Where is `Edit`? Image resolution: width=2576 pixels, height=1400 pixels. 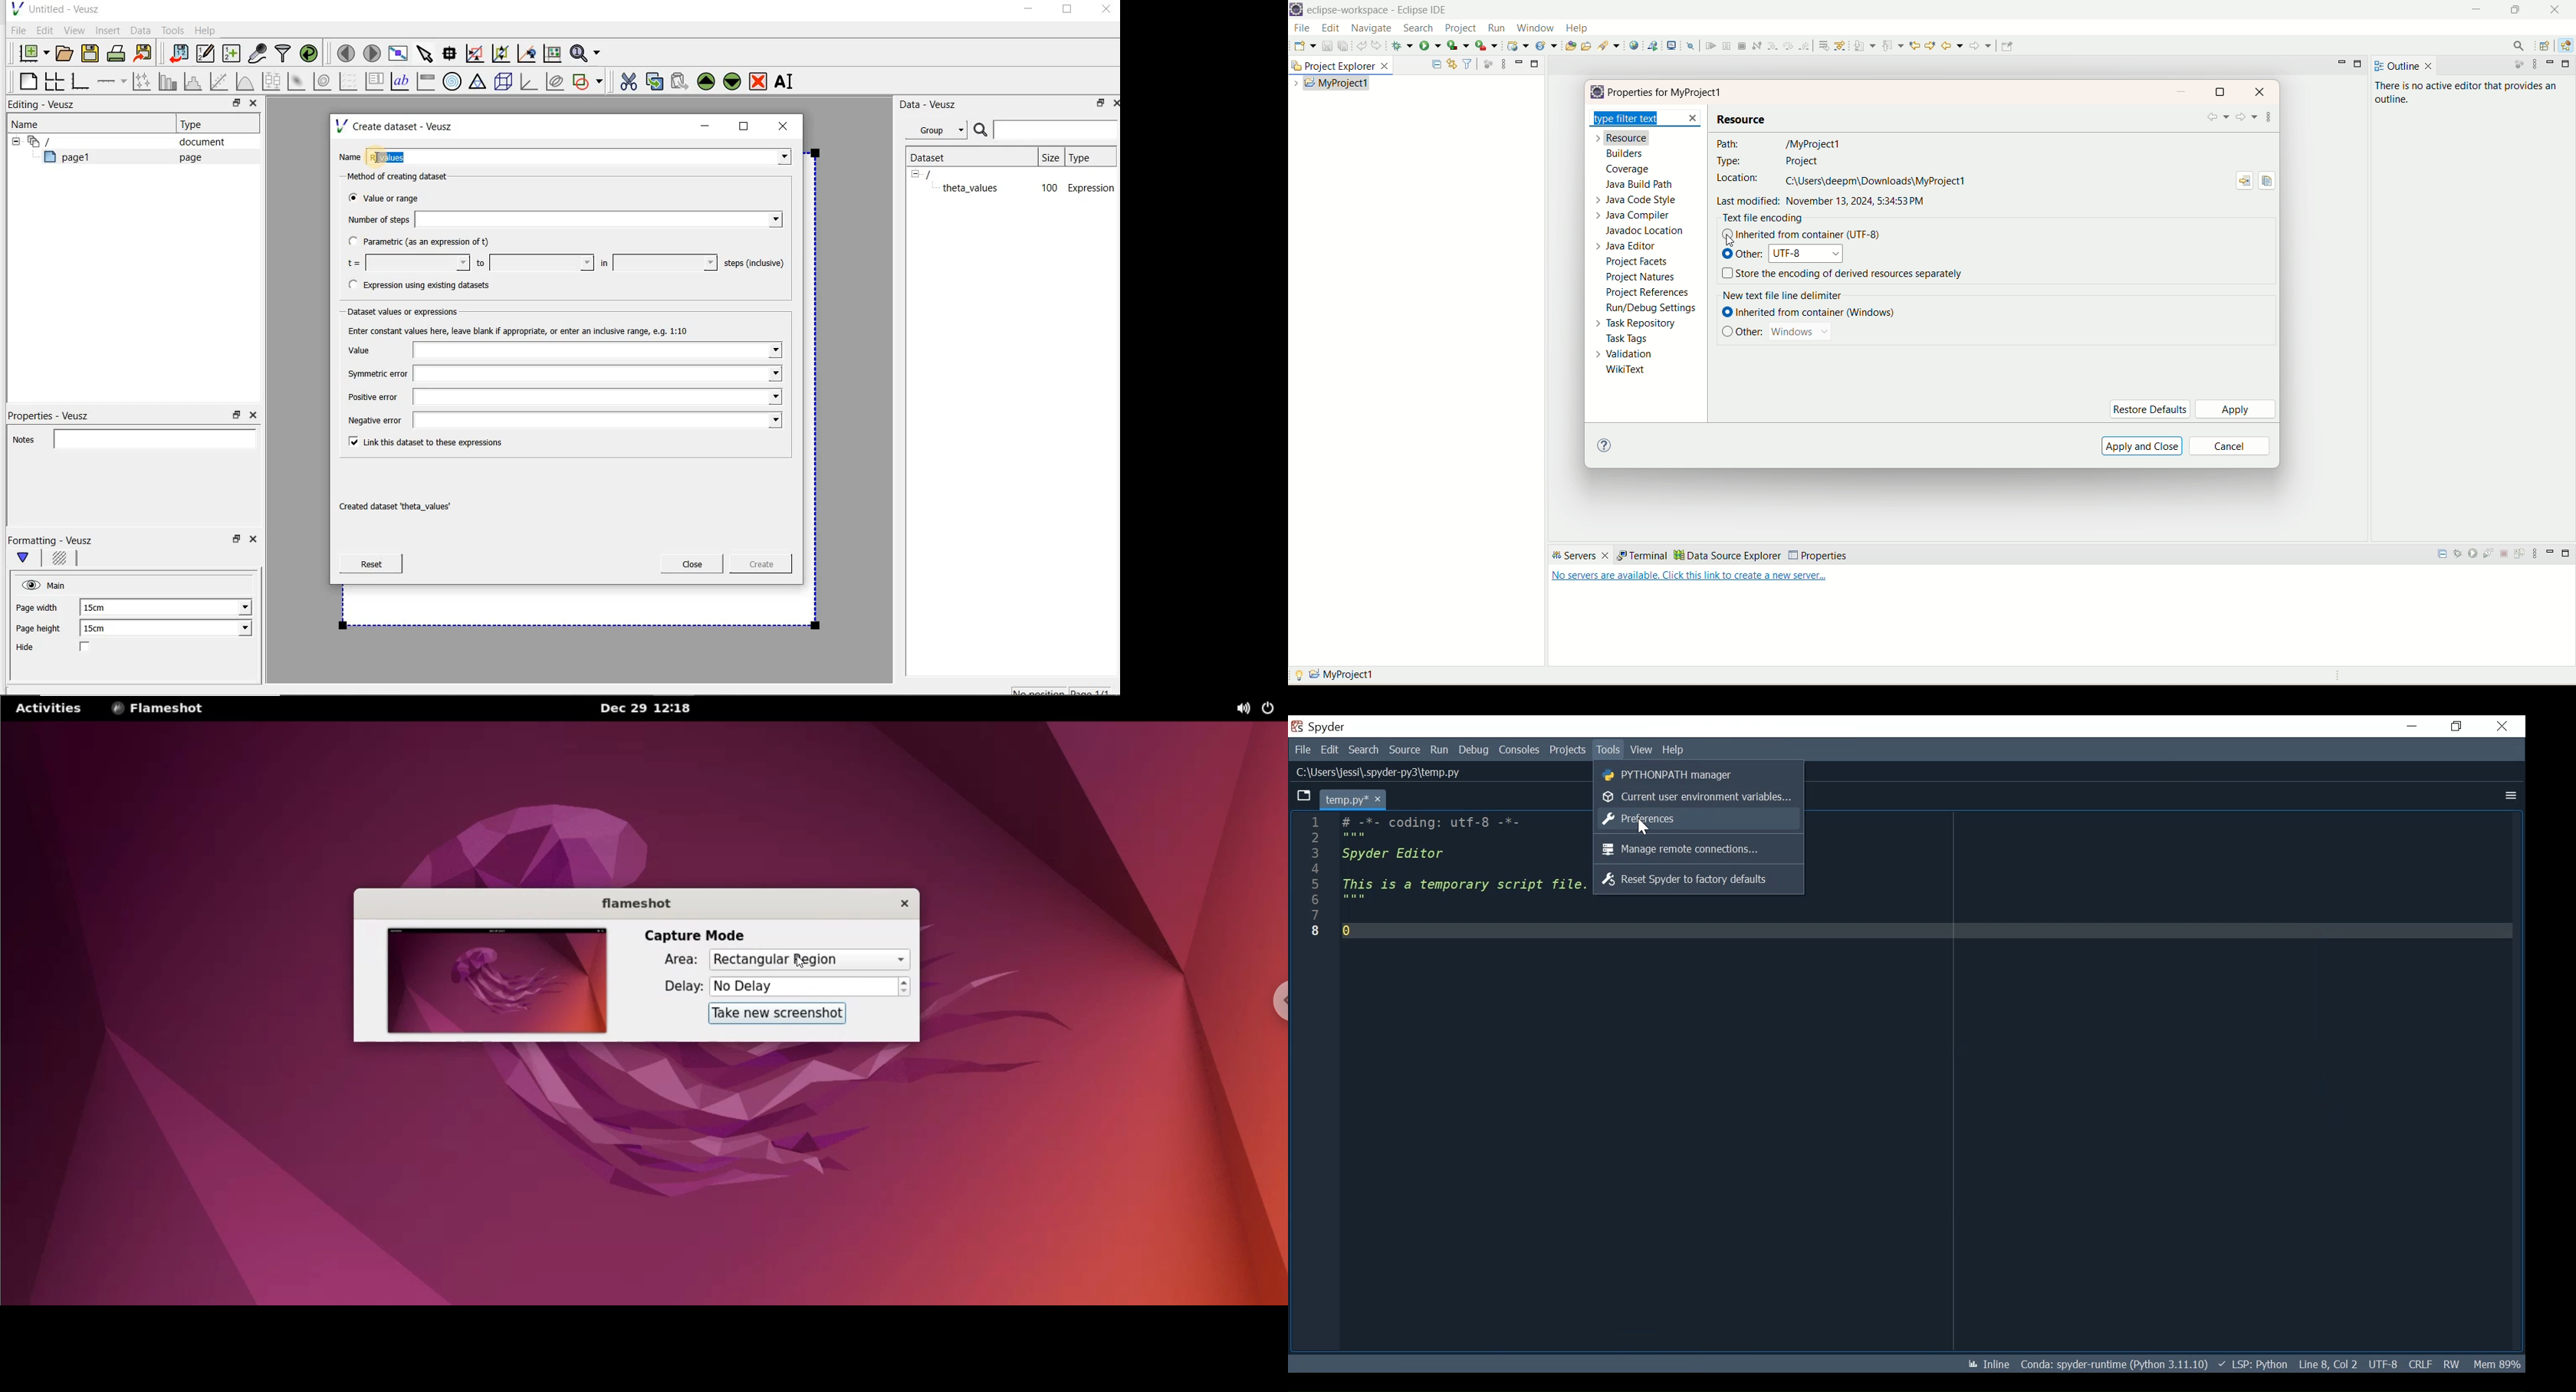 Edit is located at coordinates (44, 30).